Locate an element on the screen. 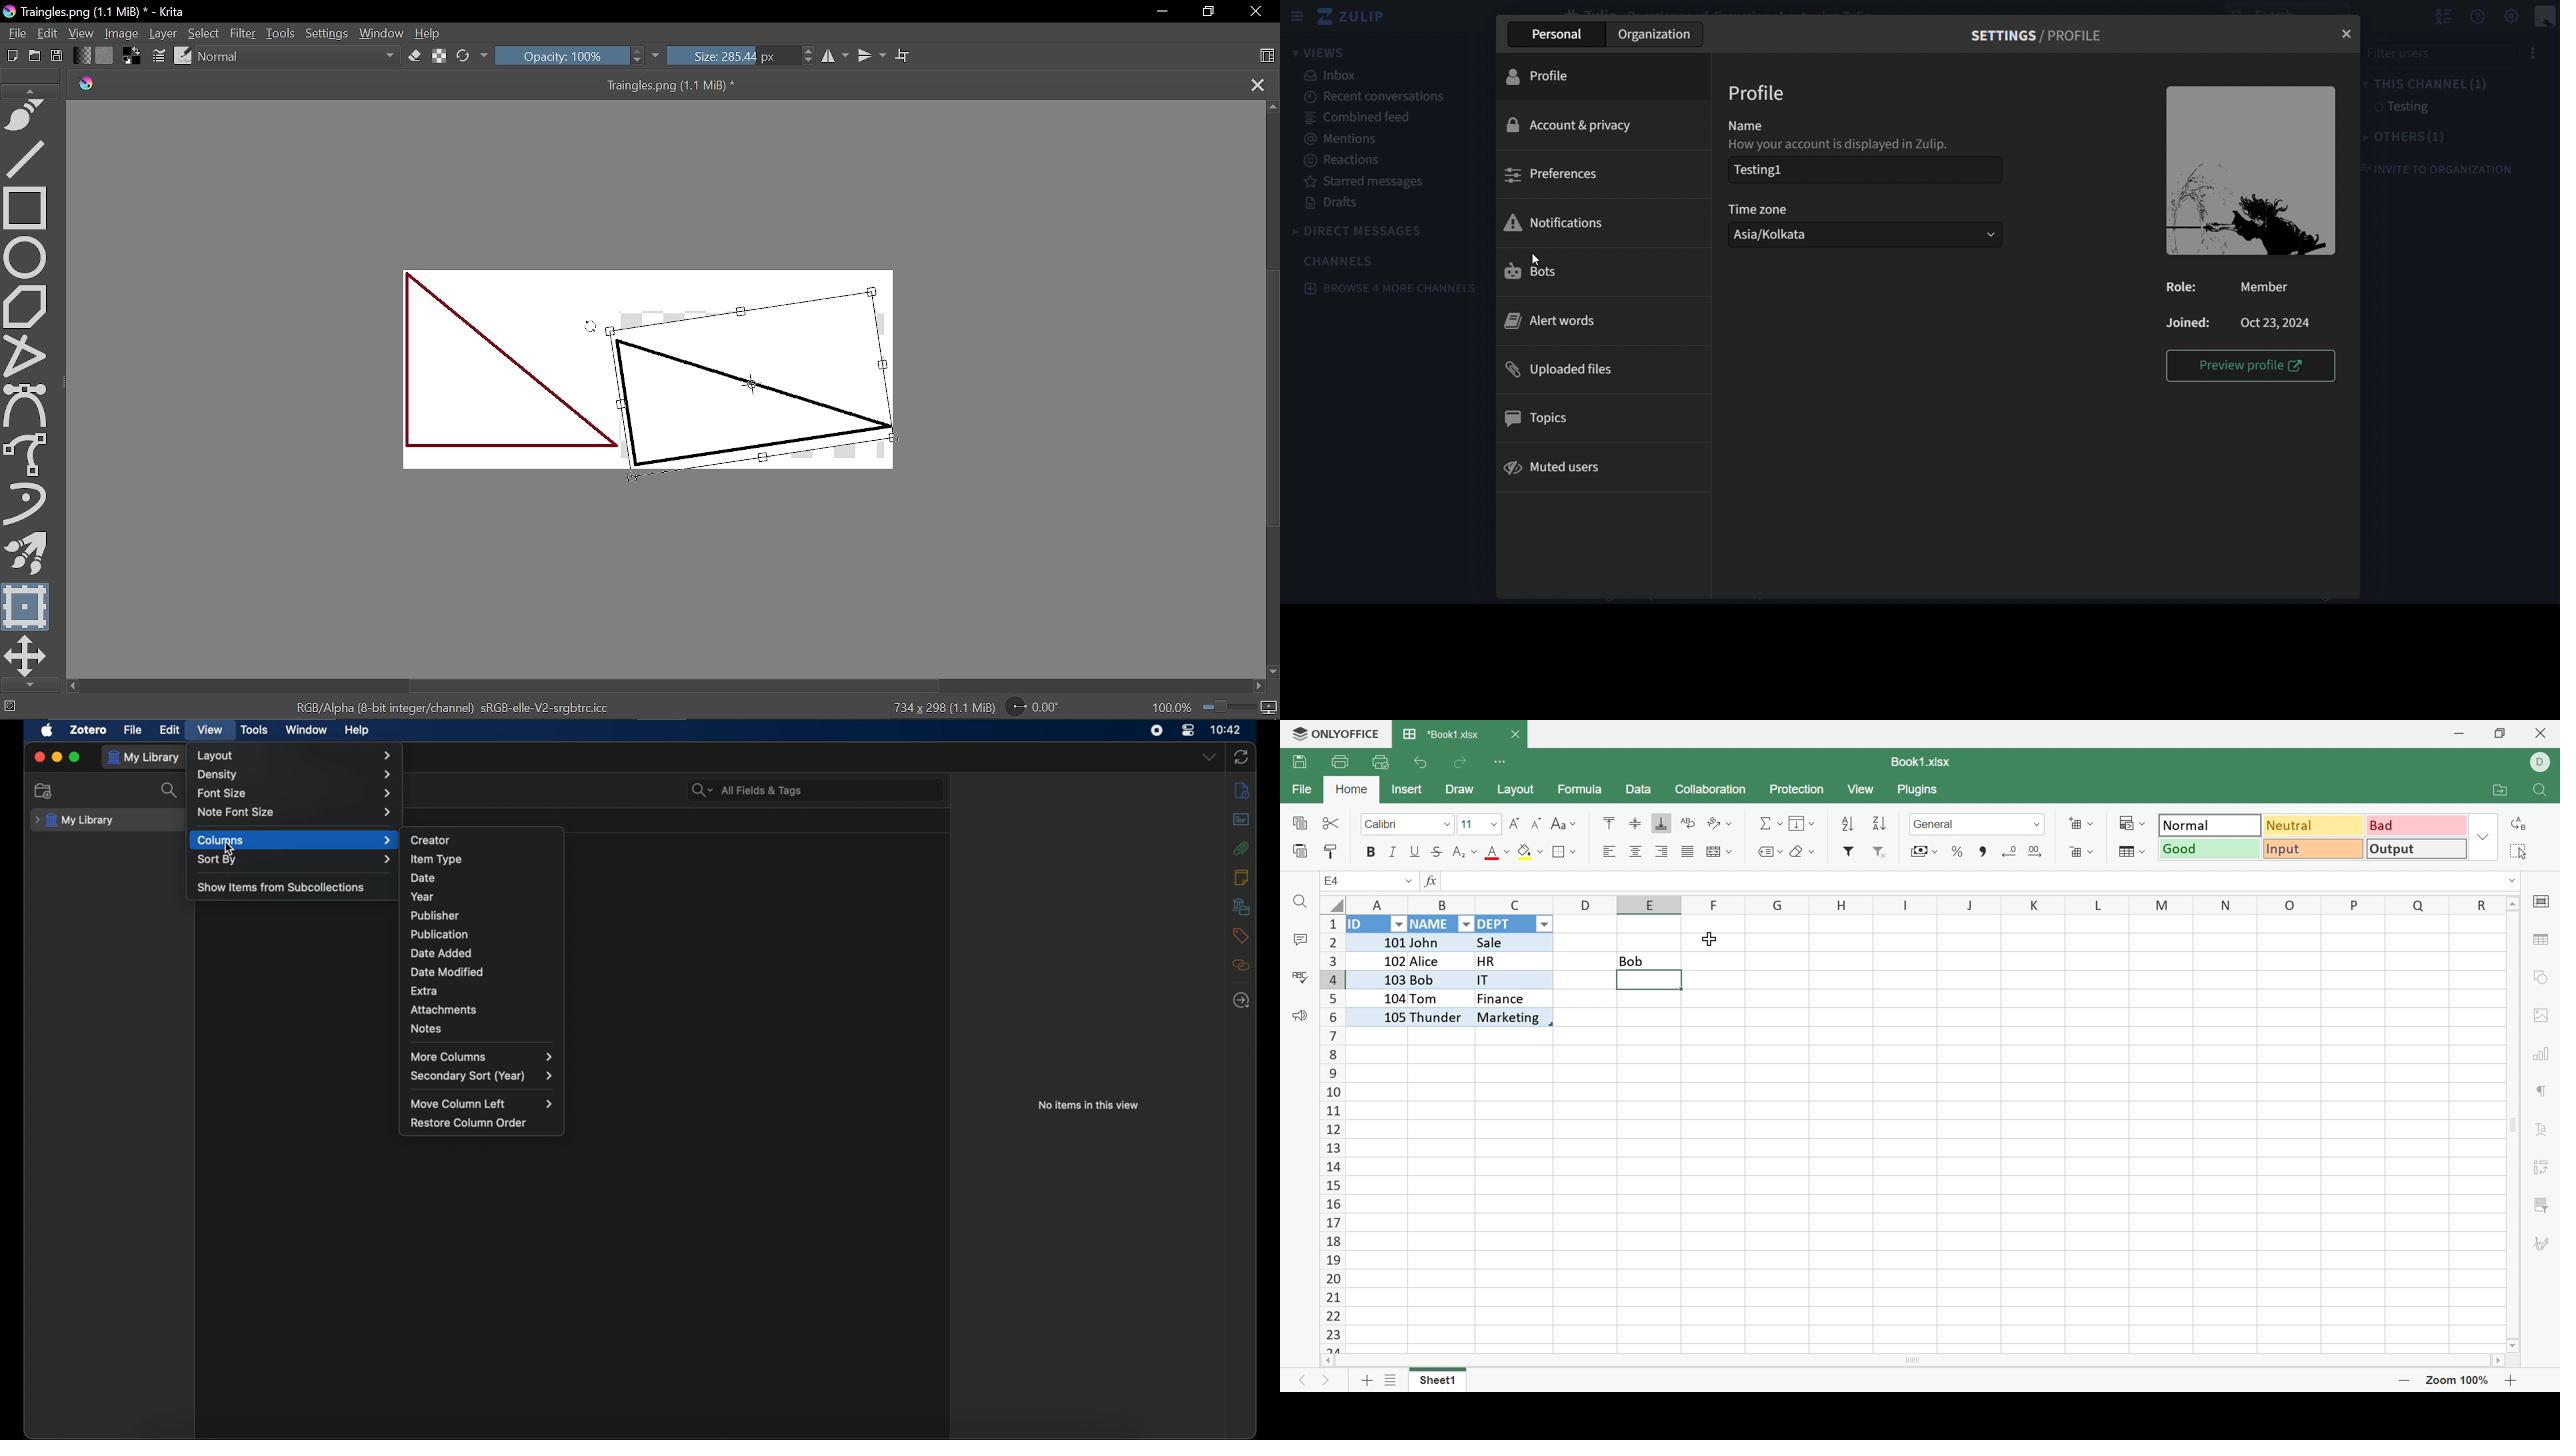 This screenshot has height=1456, width=2576. Image is located at coordinates (123, 33).